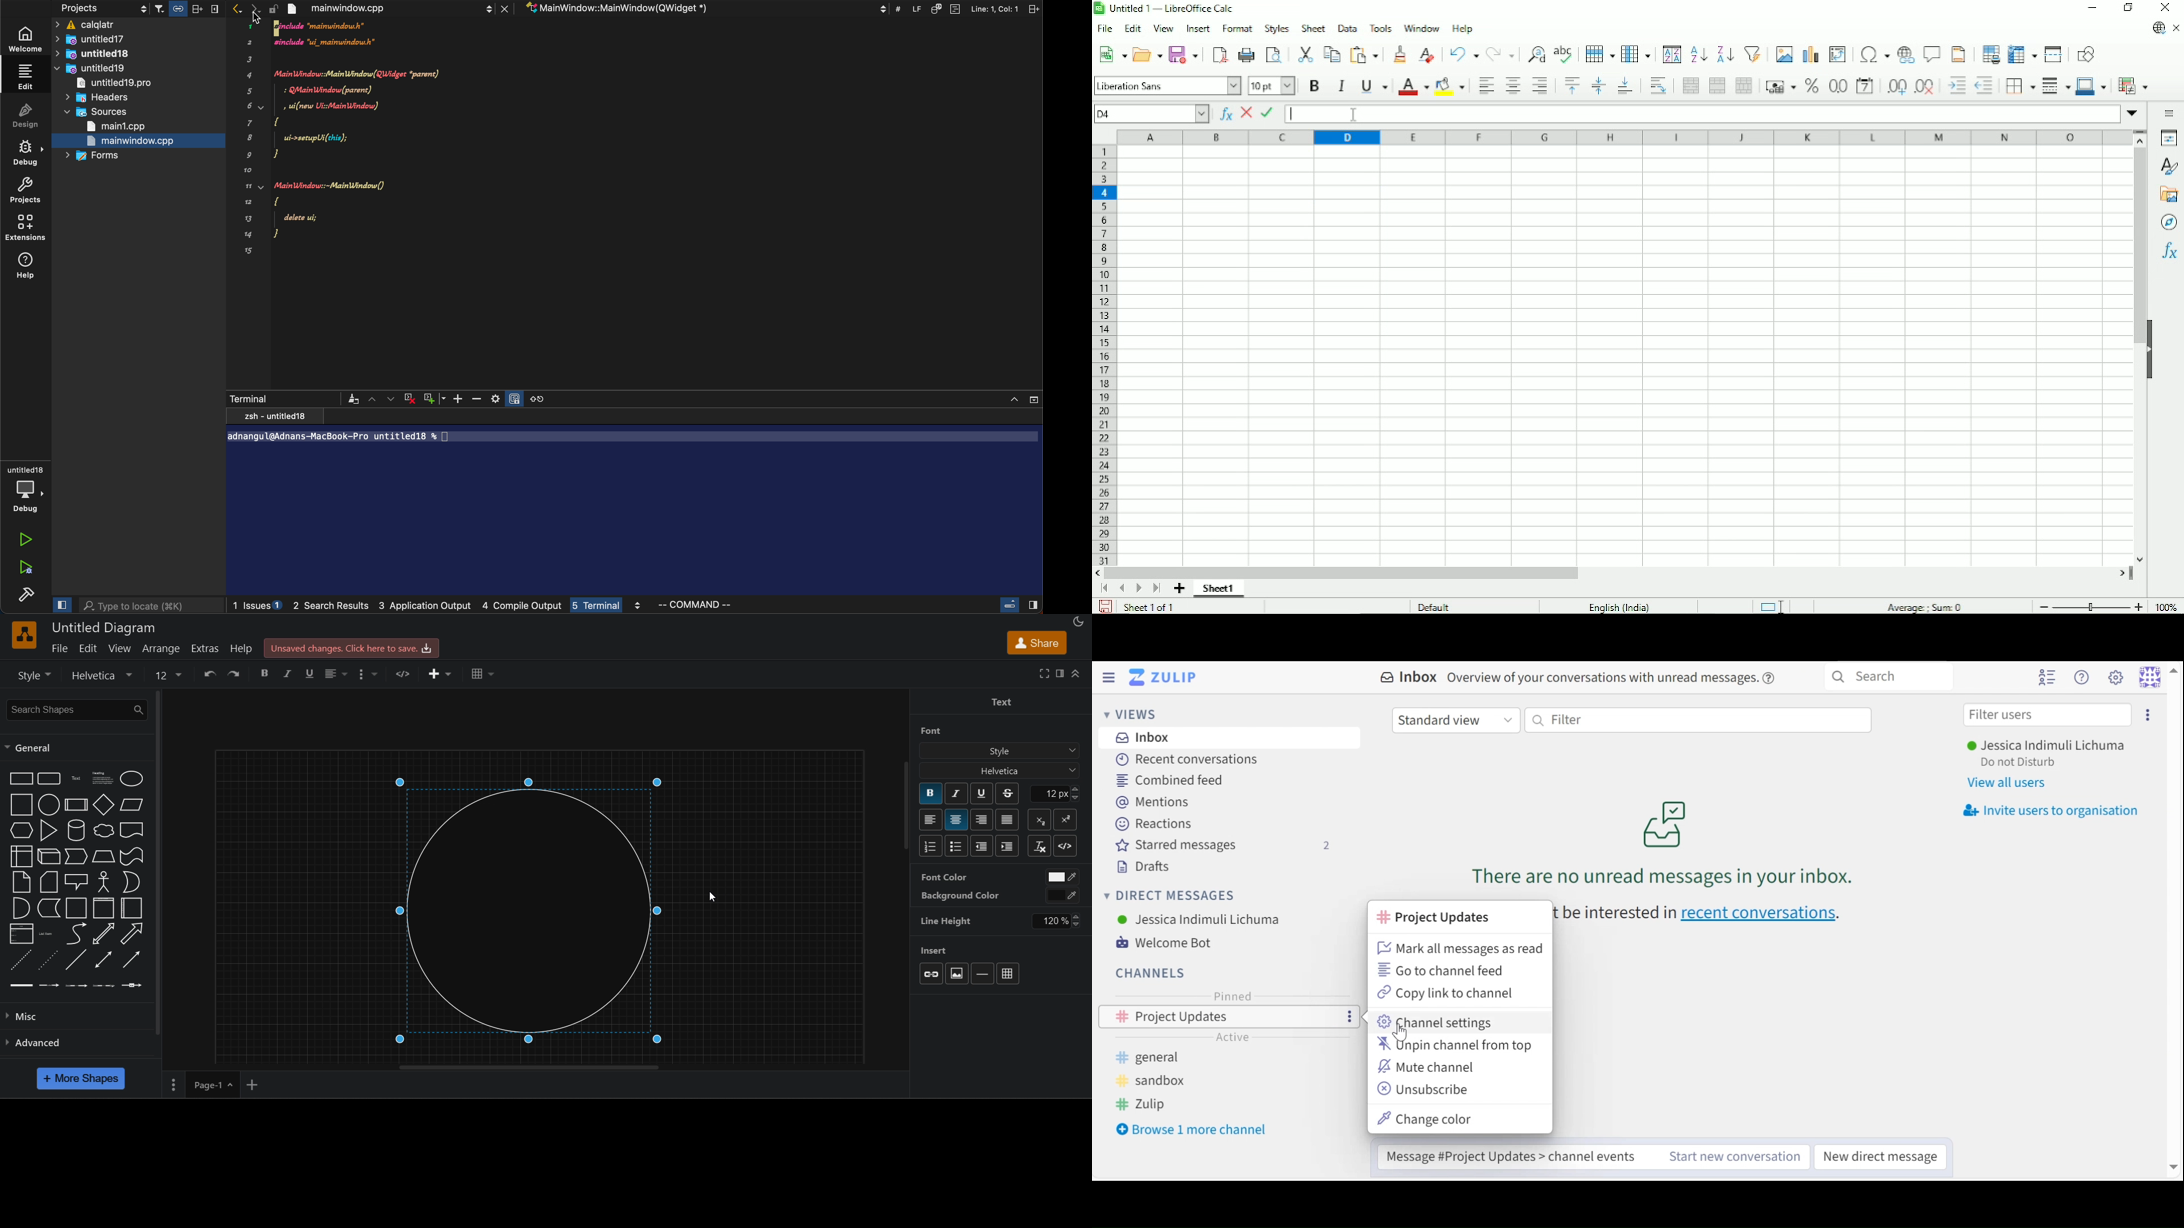 This screenshot has width=2184, height=1232. I want to click on and, so click(20, 908).